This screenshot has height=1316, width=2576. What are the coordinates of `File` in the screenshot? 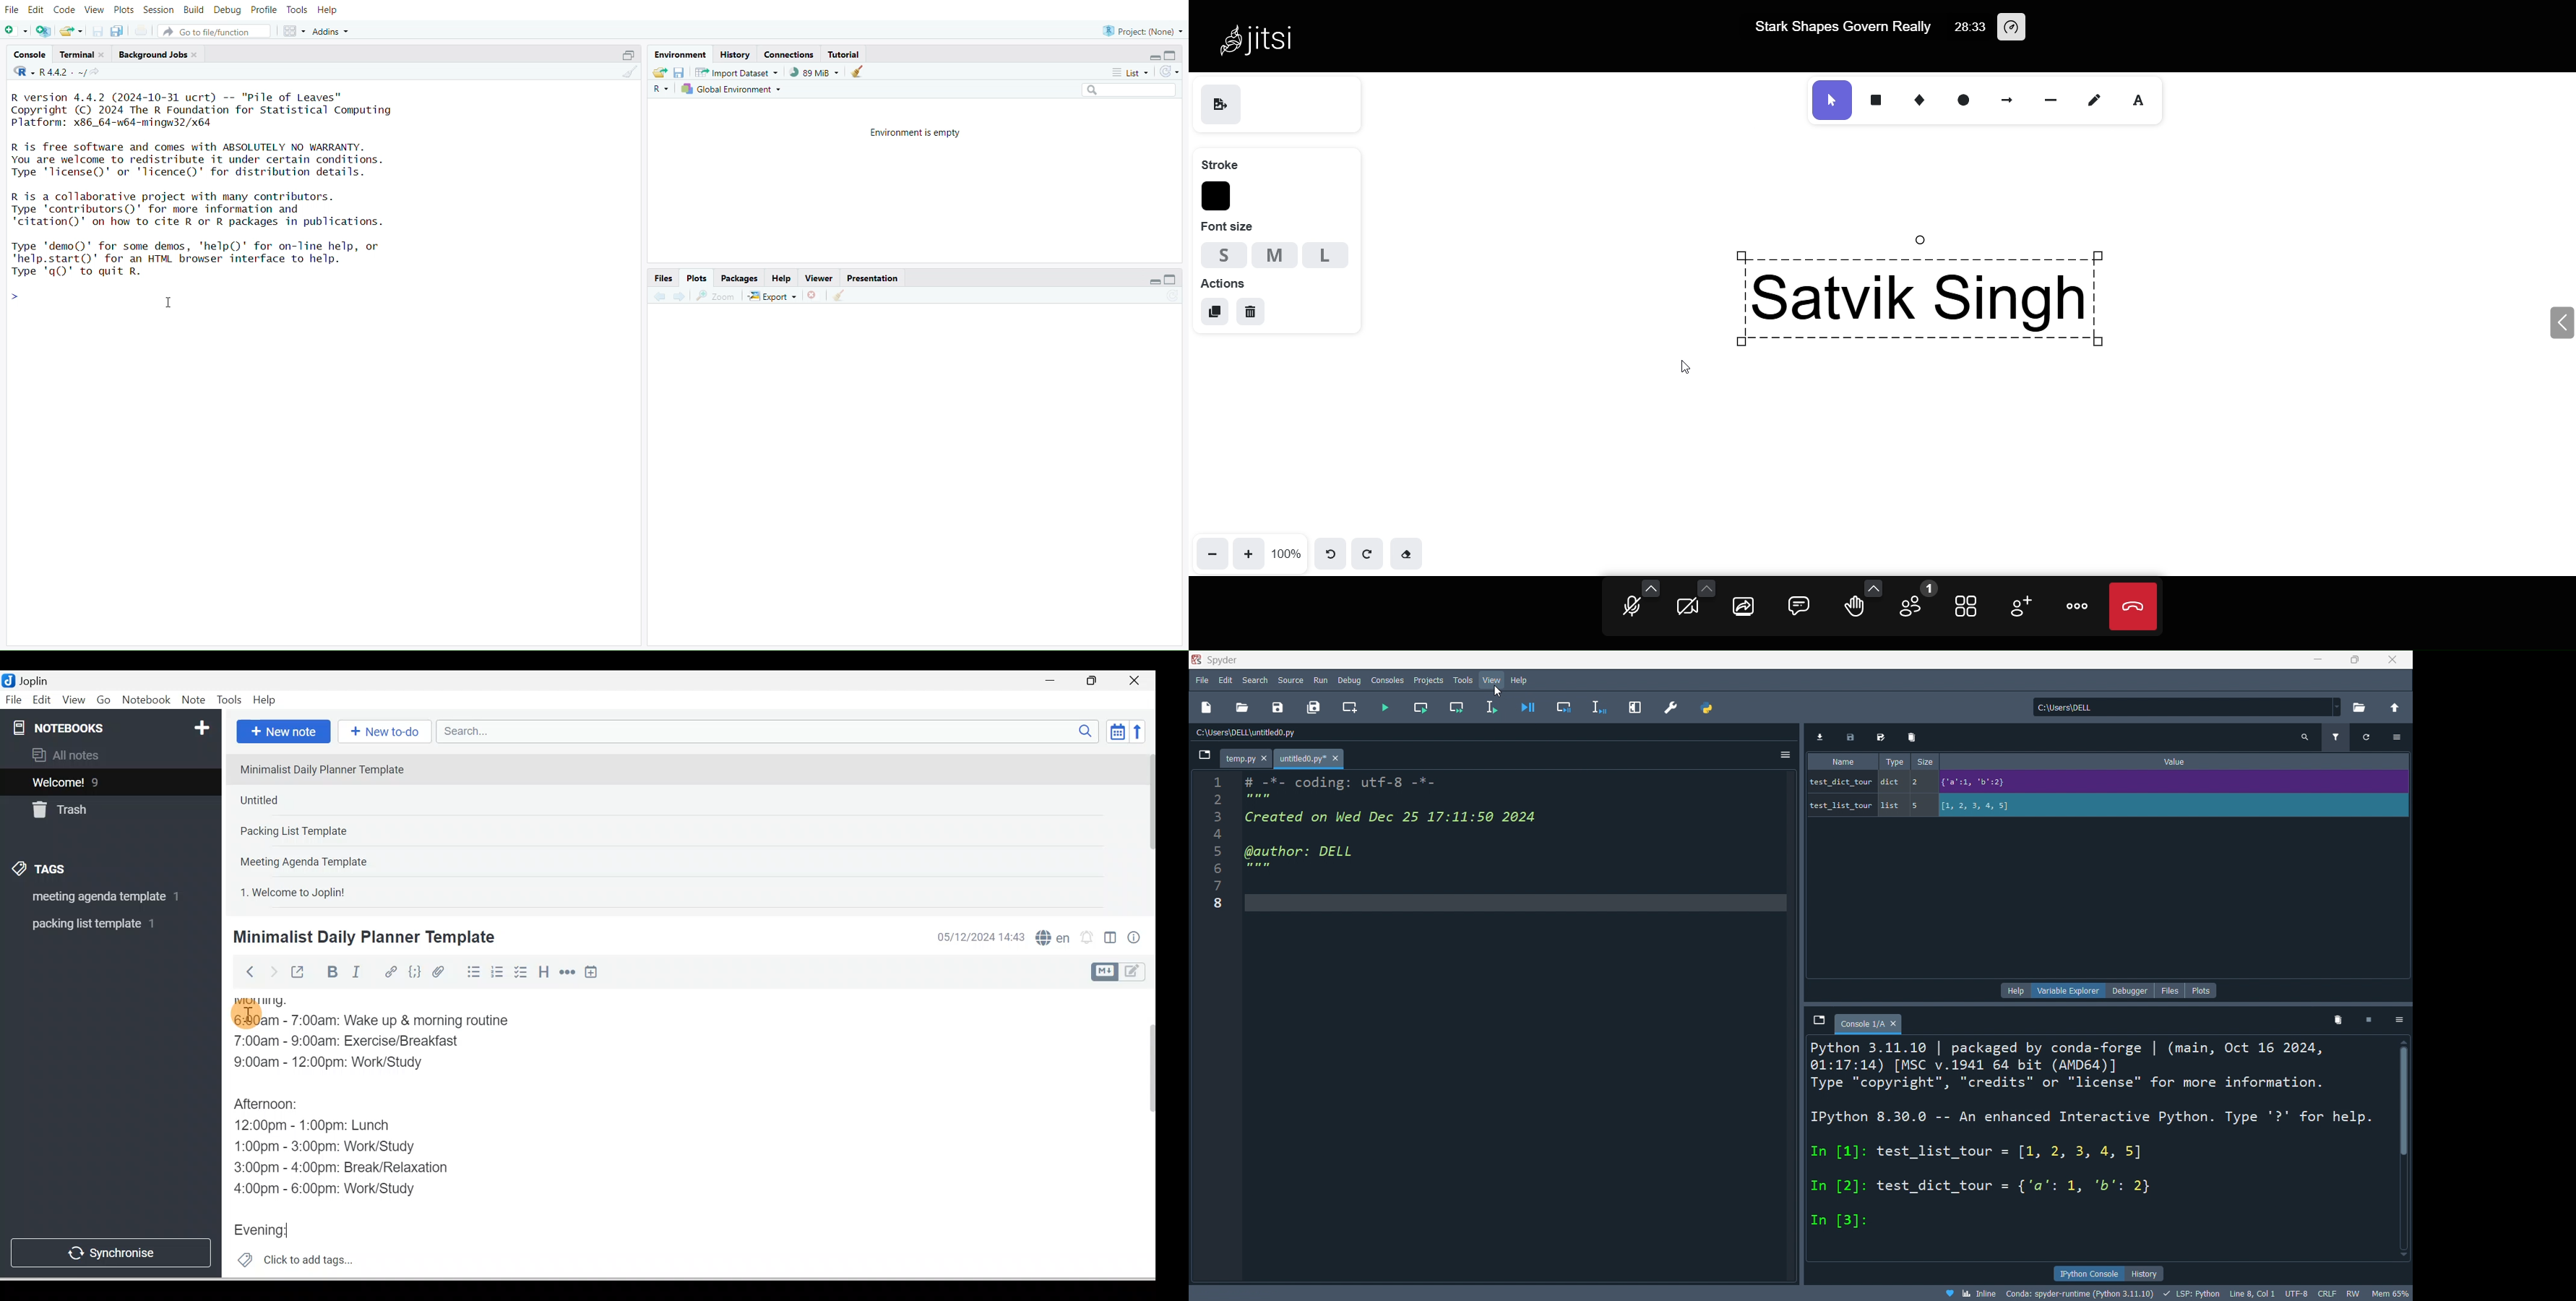 It's located at (11, 11).